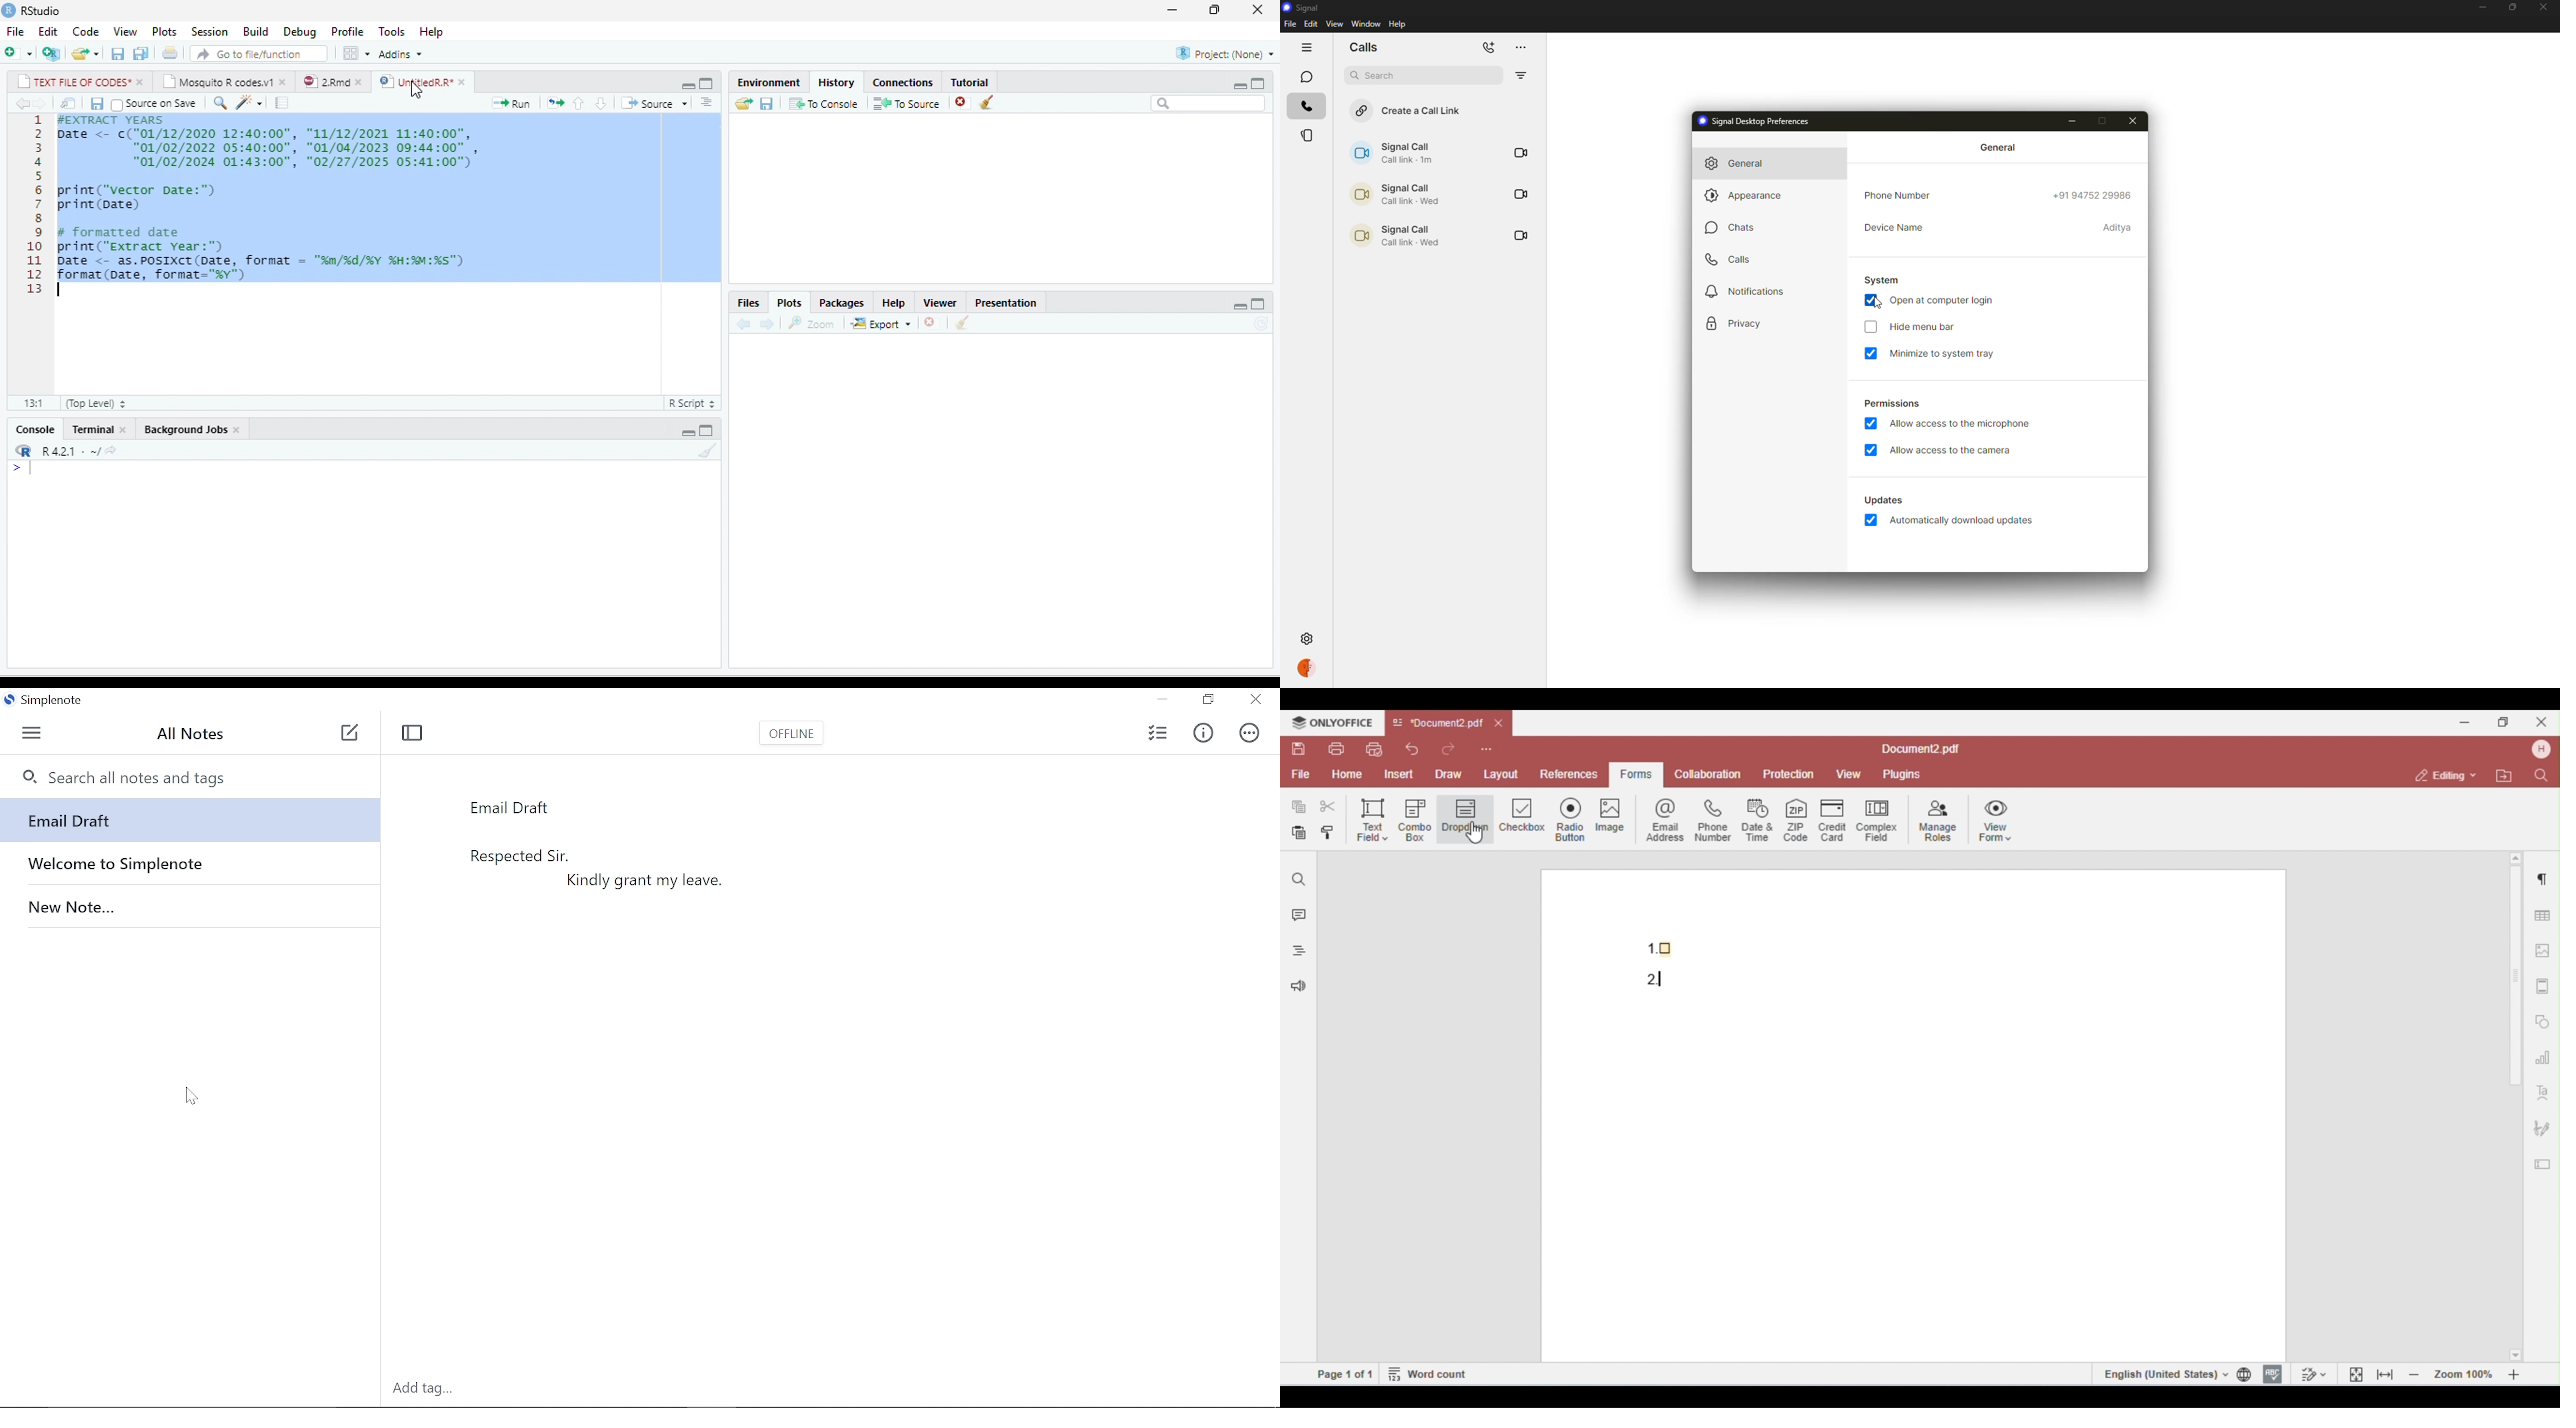 The height and width of the screenshot is (1428, 2576). Describe the element at coordinates (709, 450) in the screenshot. I see `clear` at that location.